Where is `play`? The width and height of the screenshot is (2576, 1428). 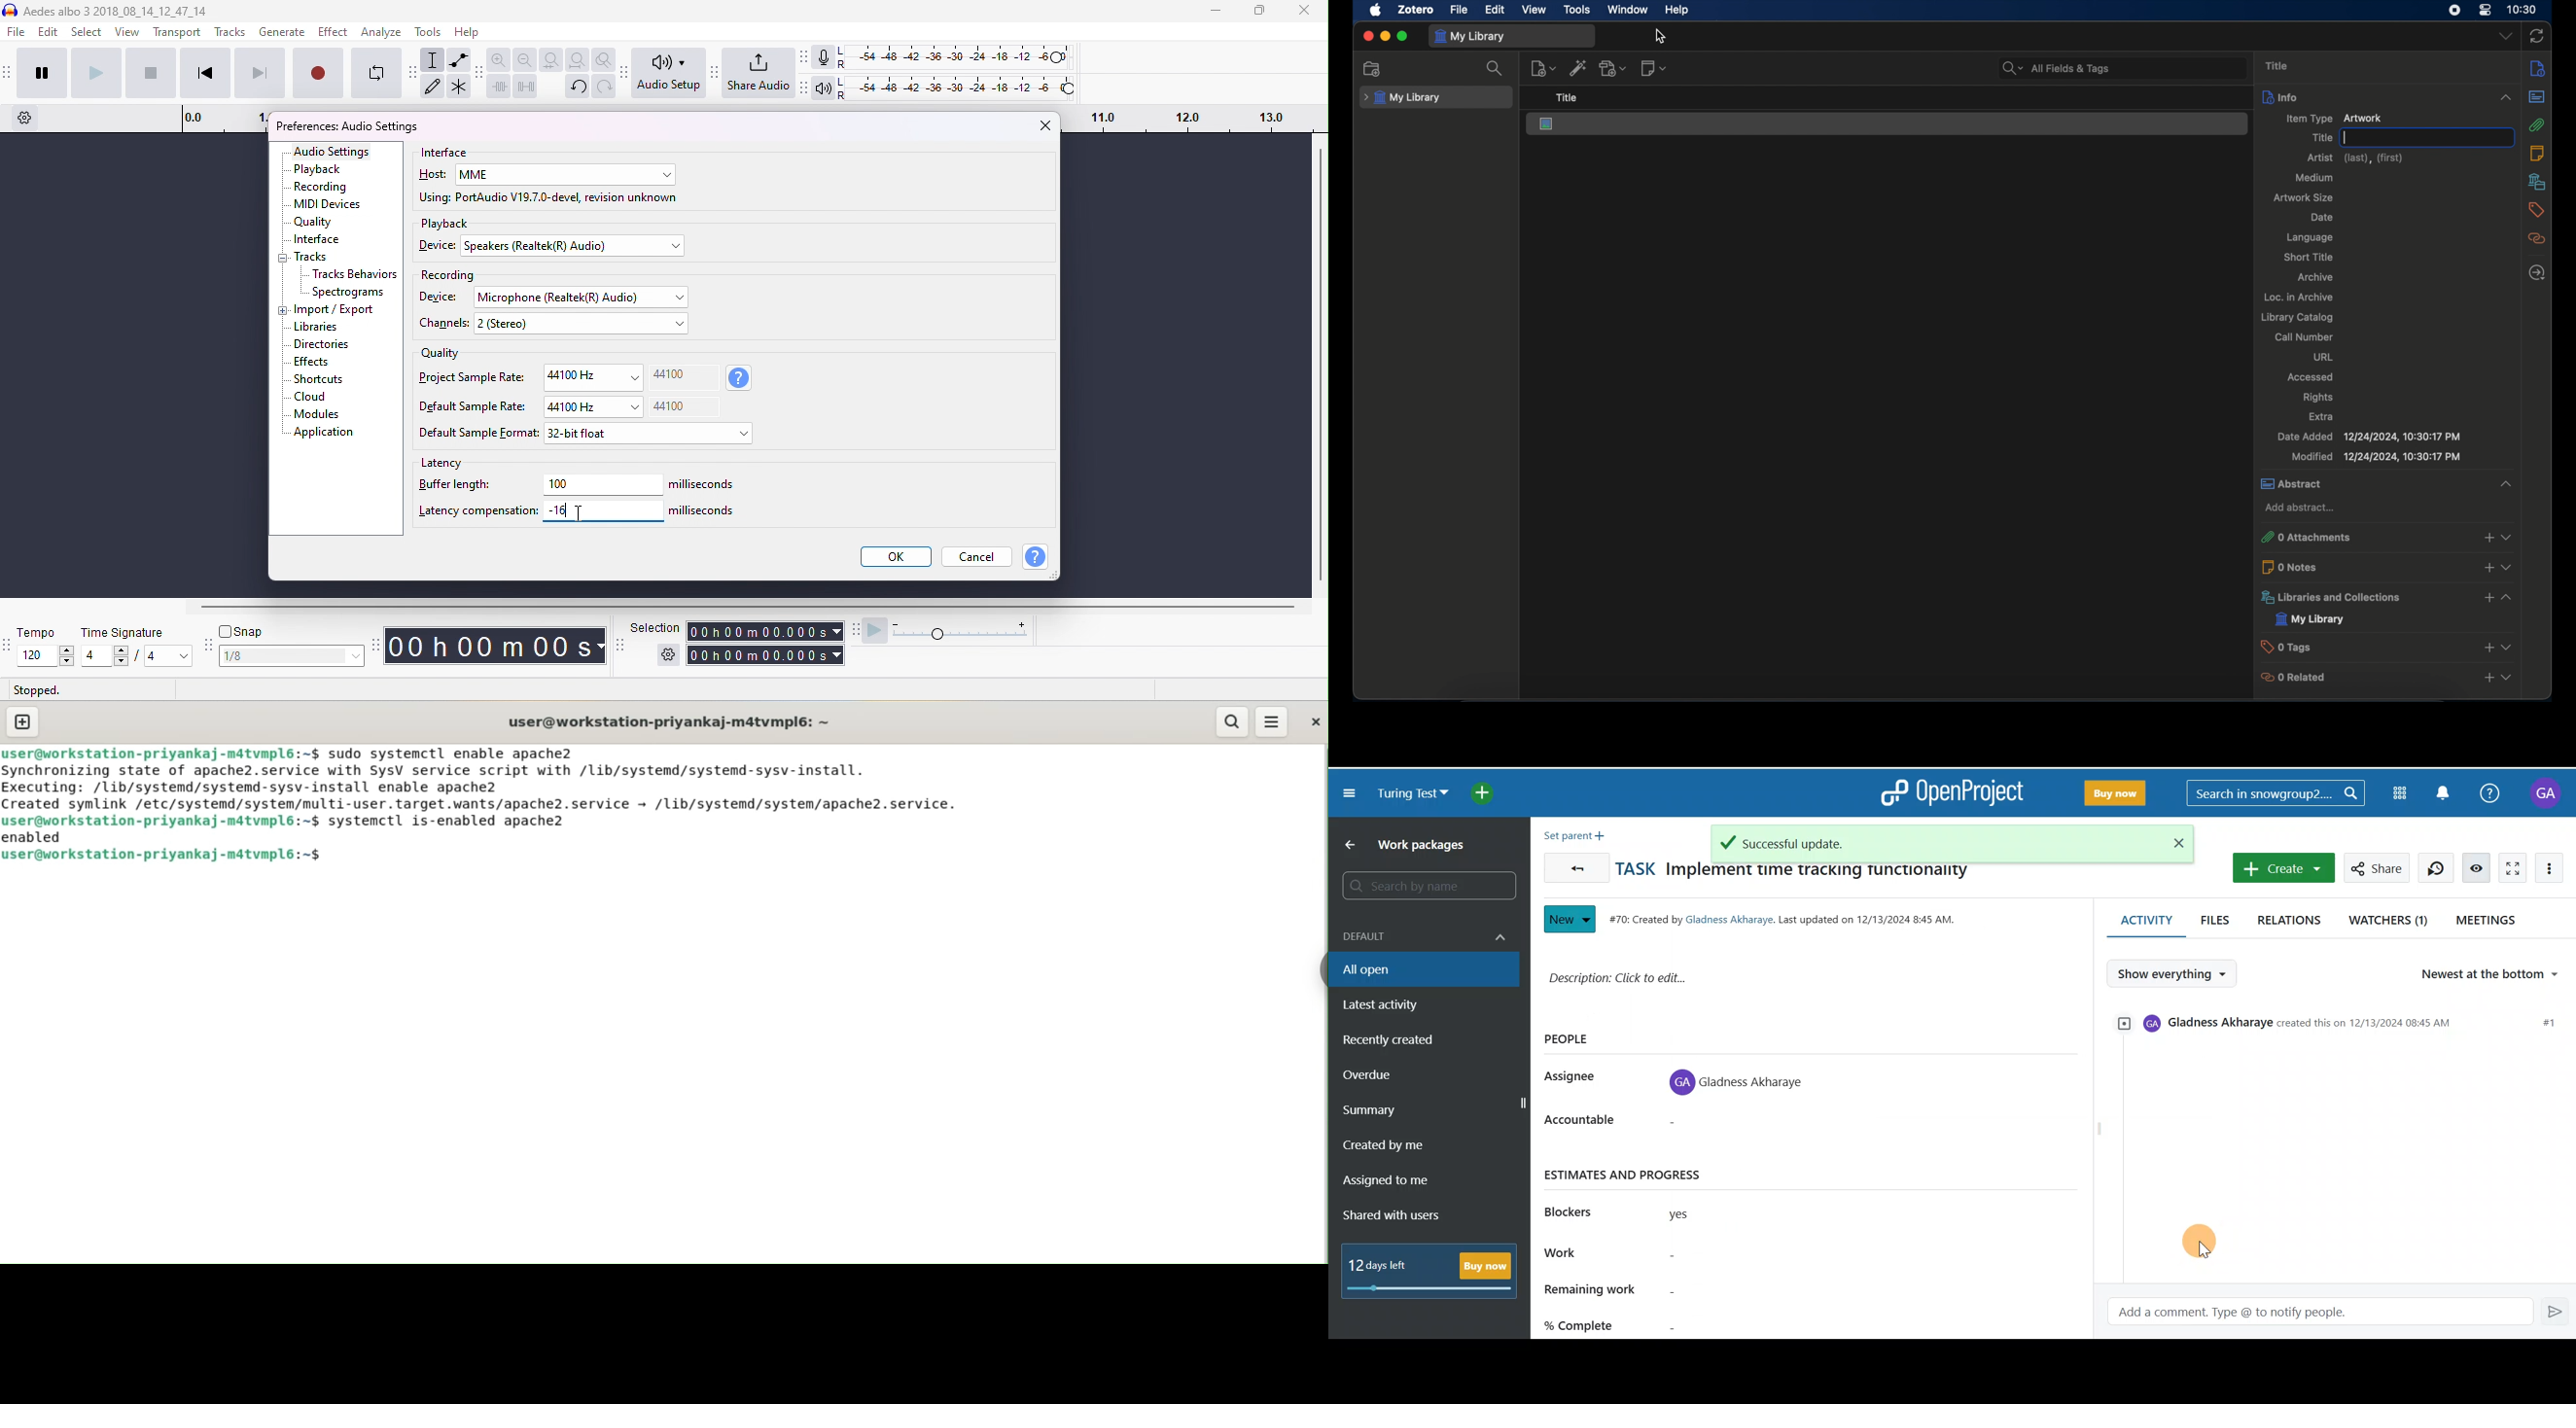 play is located at coordinates (95, 71).